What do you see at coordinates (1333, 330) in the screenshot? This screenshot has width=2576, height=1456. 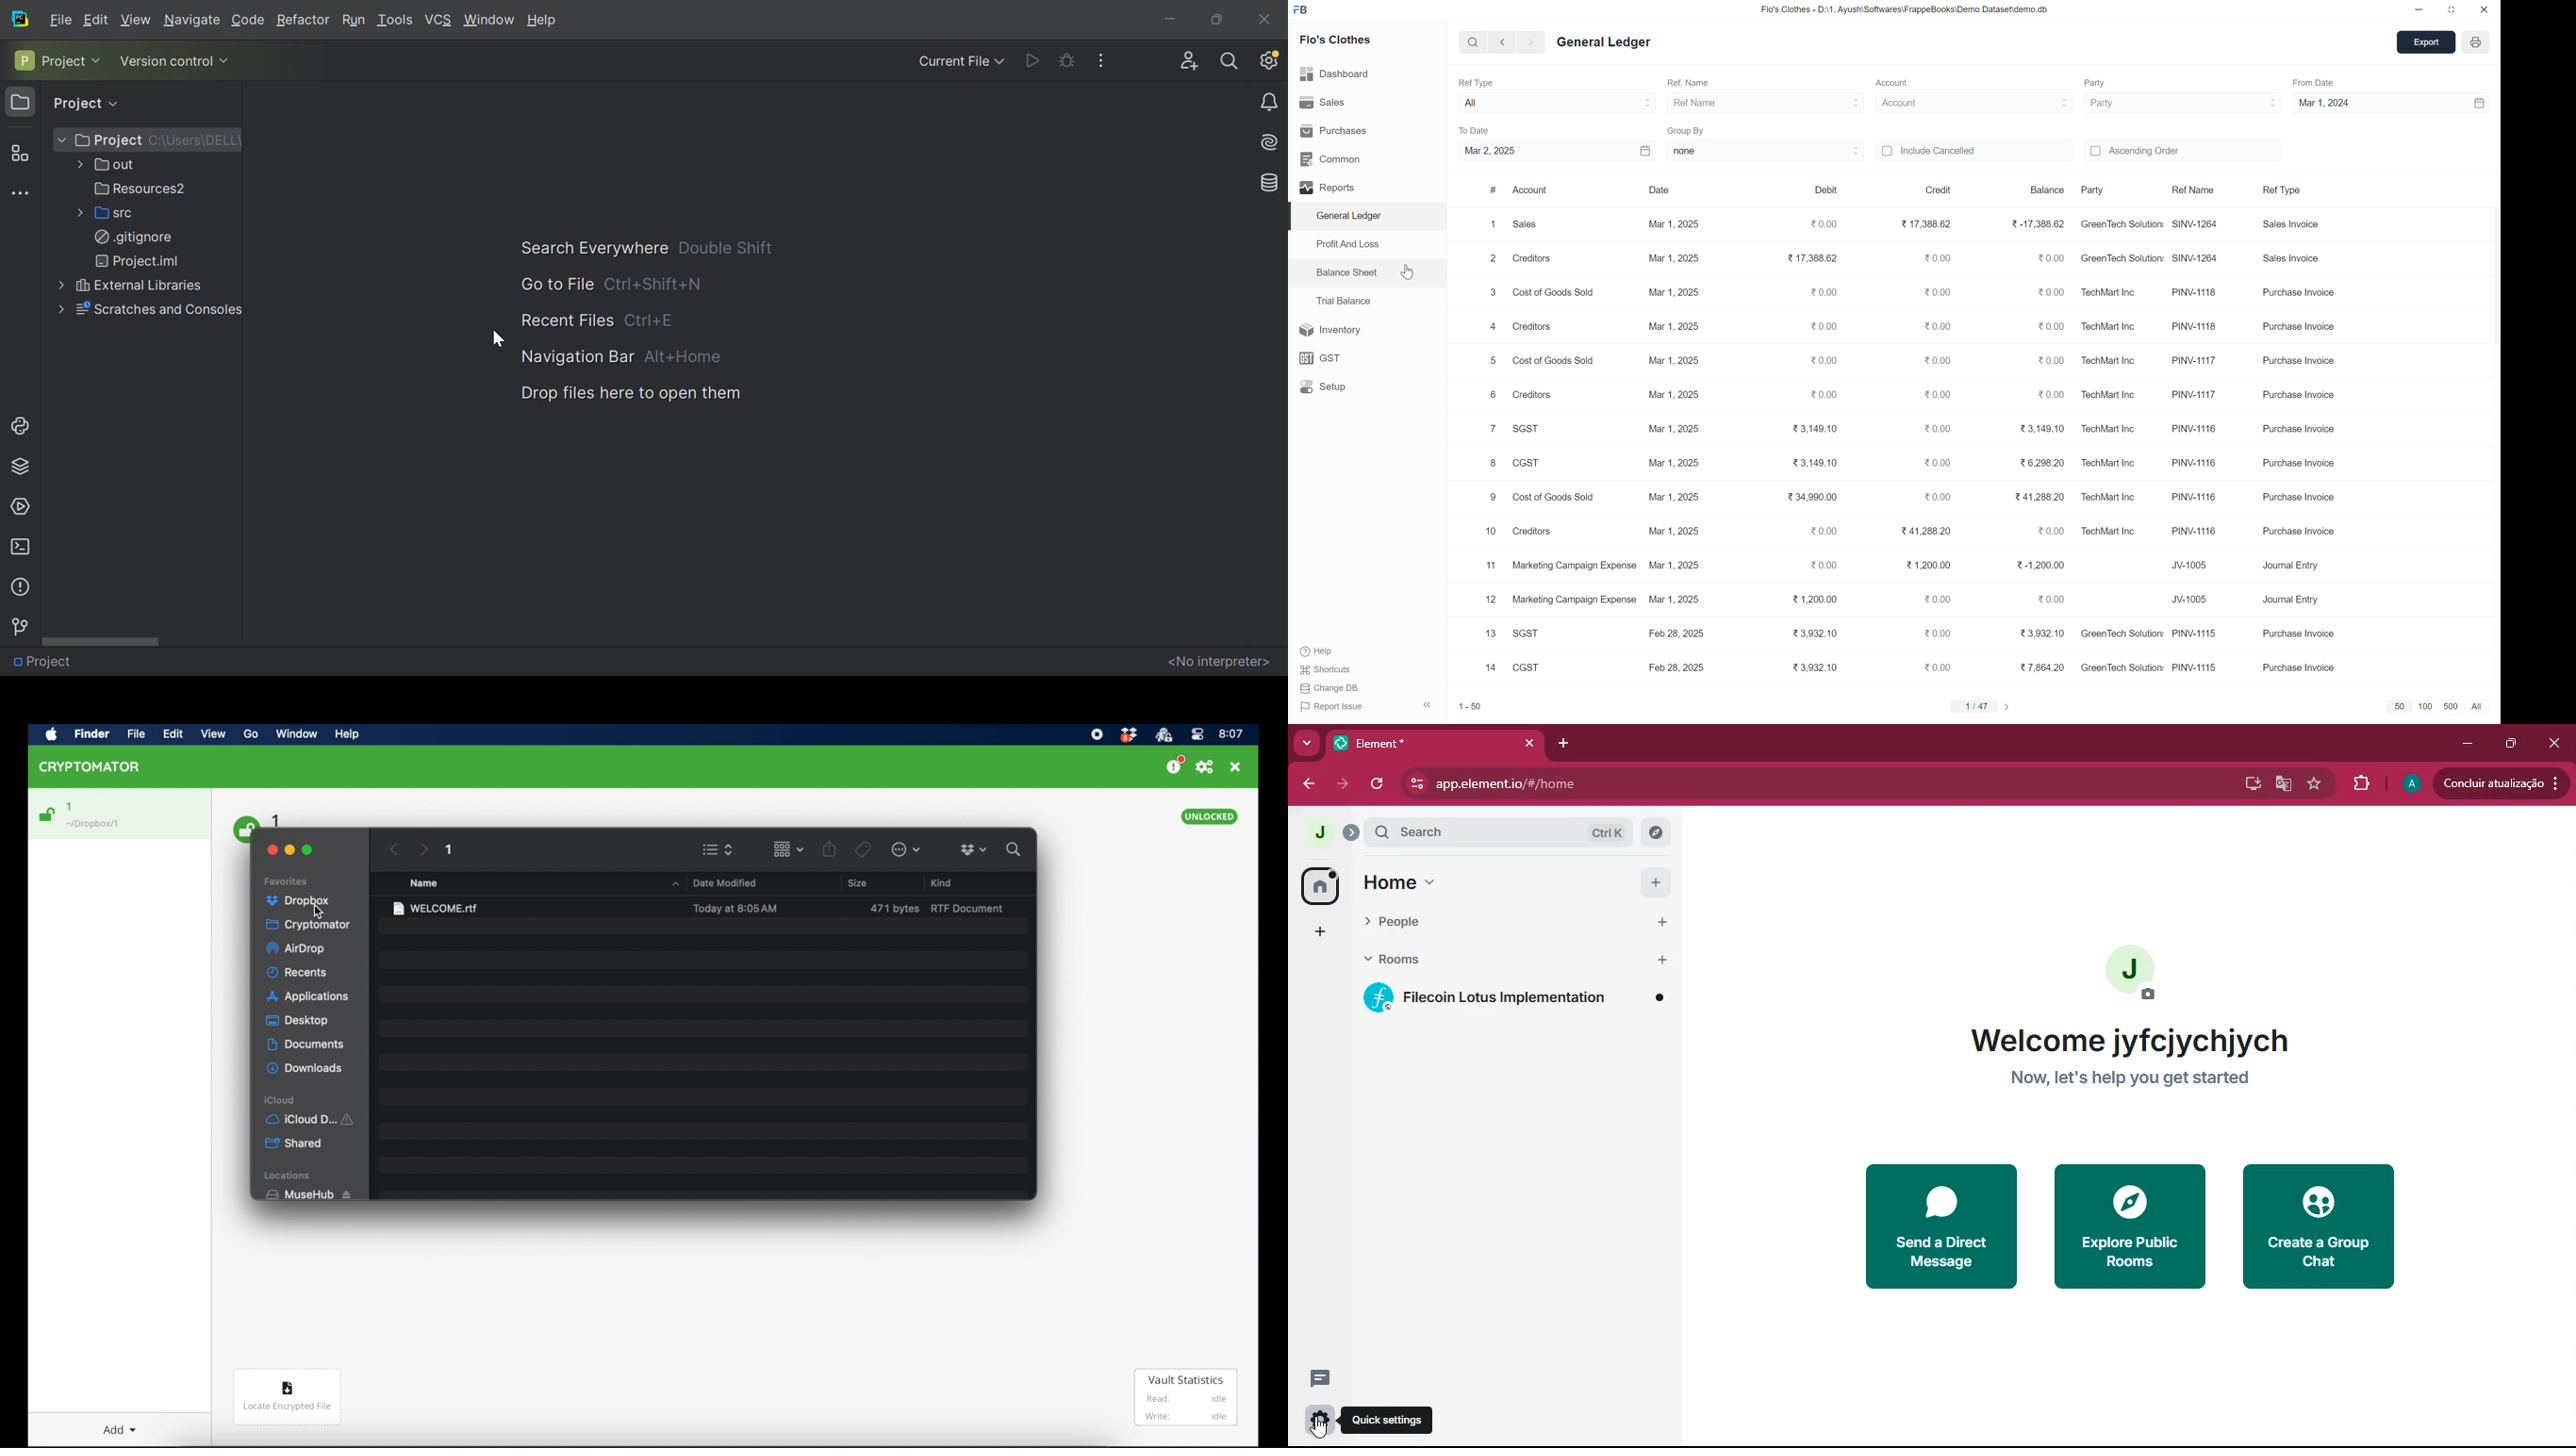 I see `Inventory` at bounding box center [1333, 330].